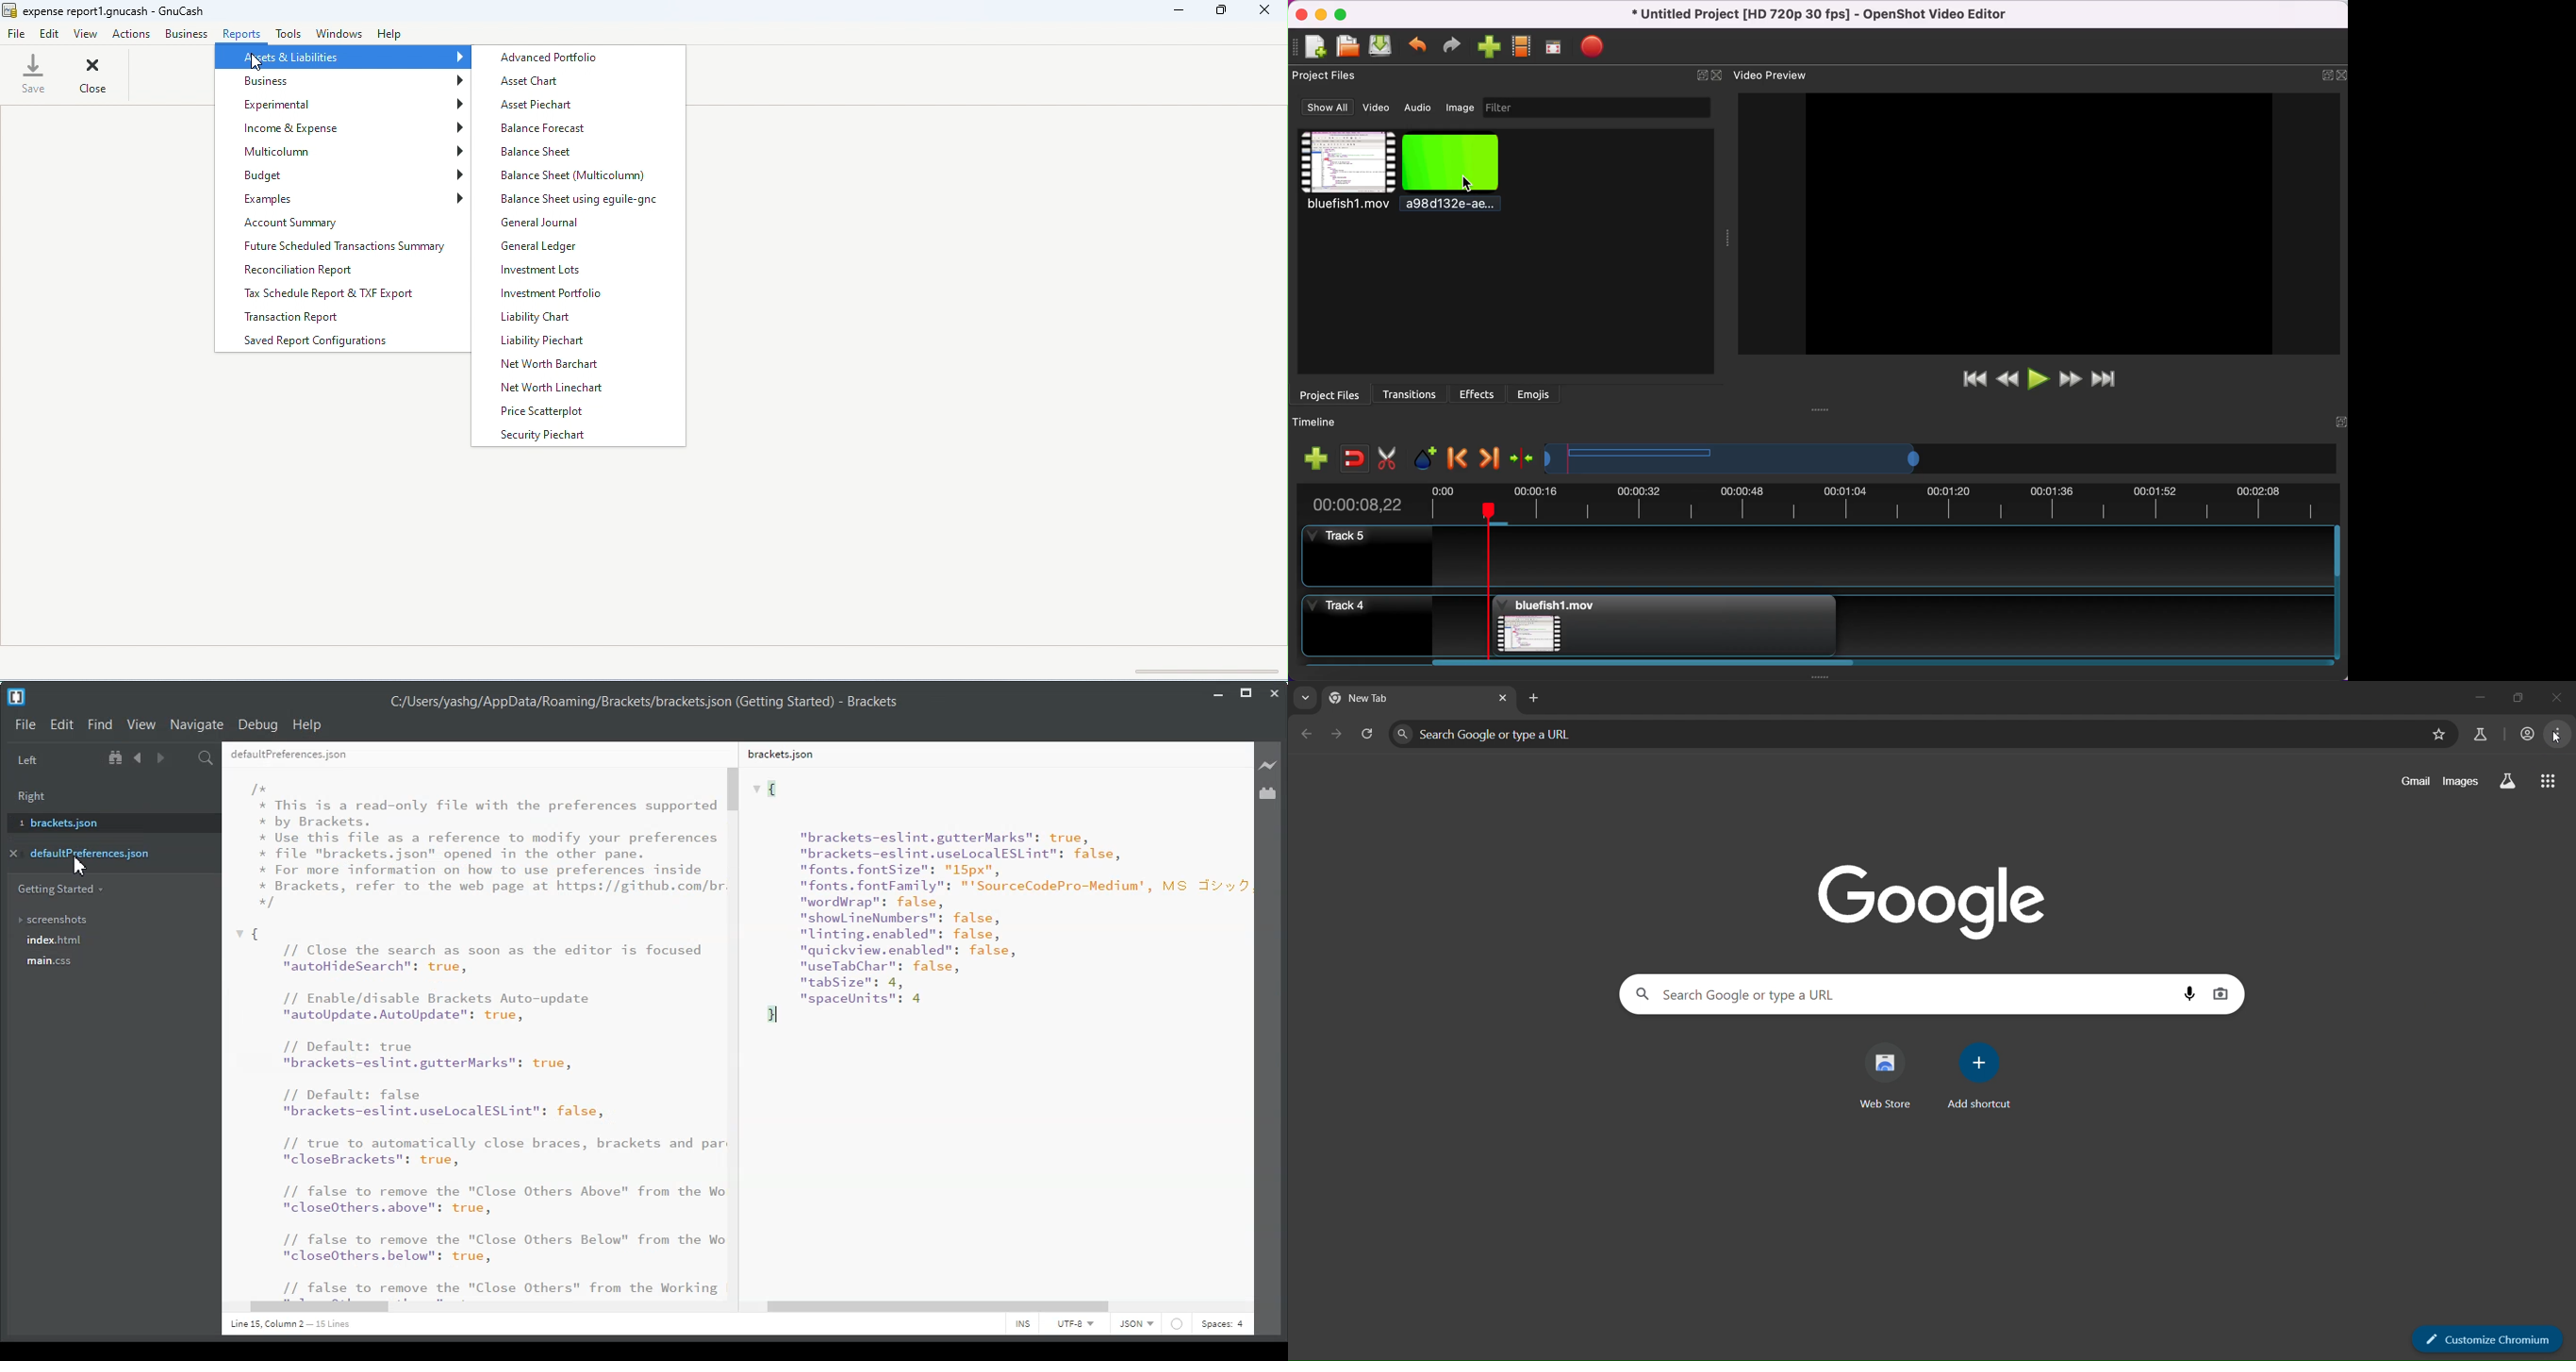 The width and height of the screenshot is (2576, 1372). What do you see at coordinates (16, 697) in the screenshot?
I see `Logo` at bounding box center [16, 697].